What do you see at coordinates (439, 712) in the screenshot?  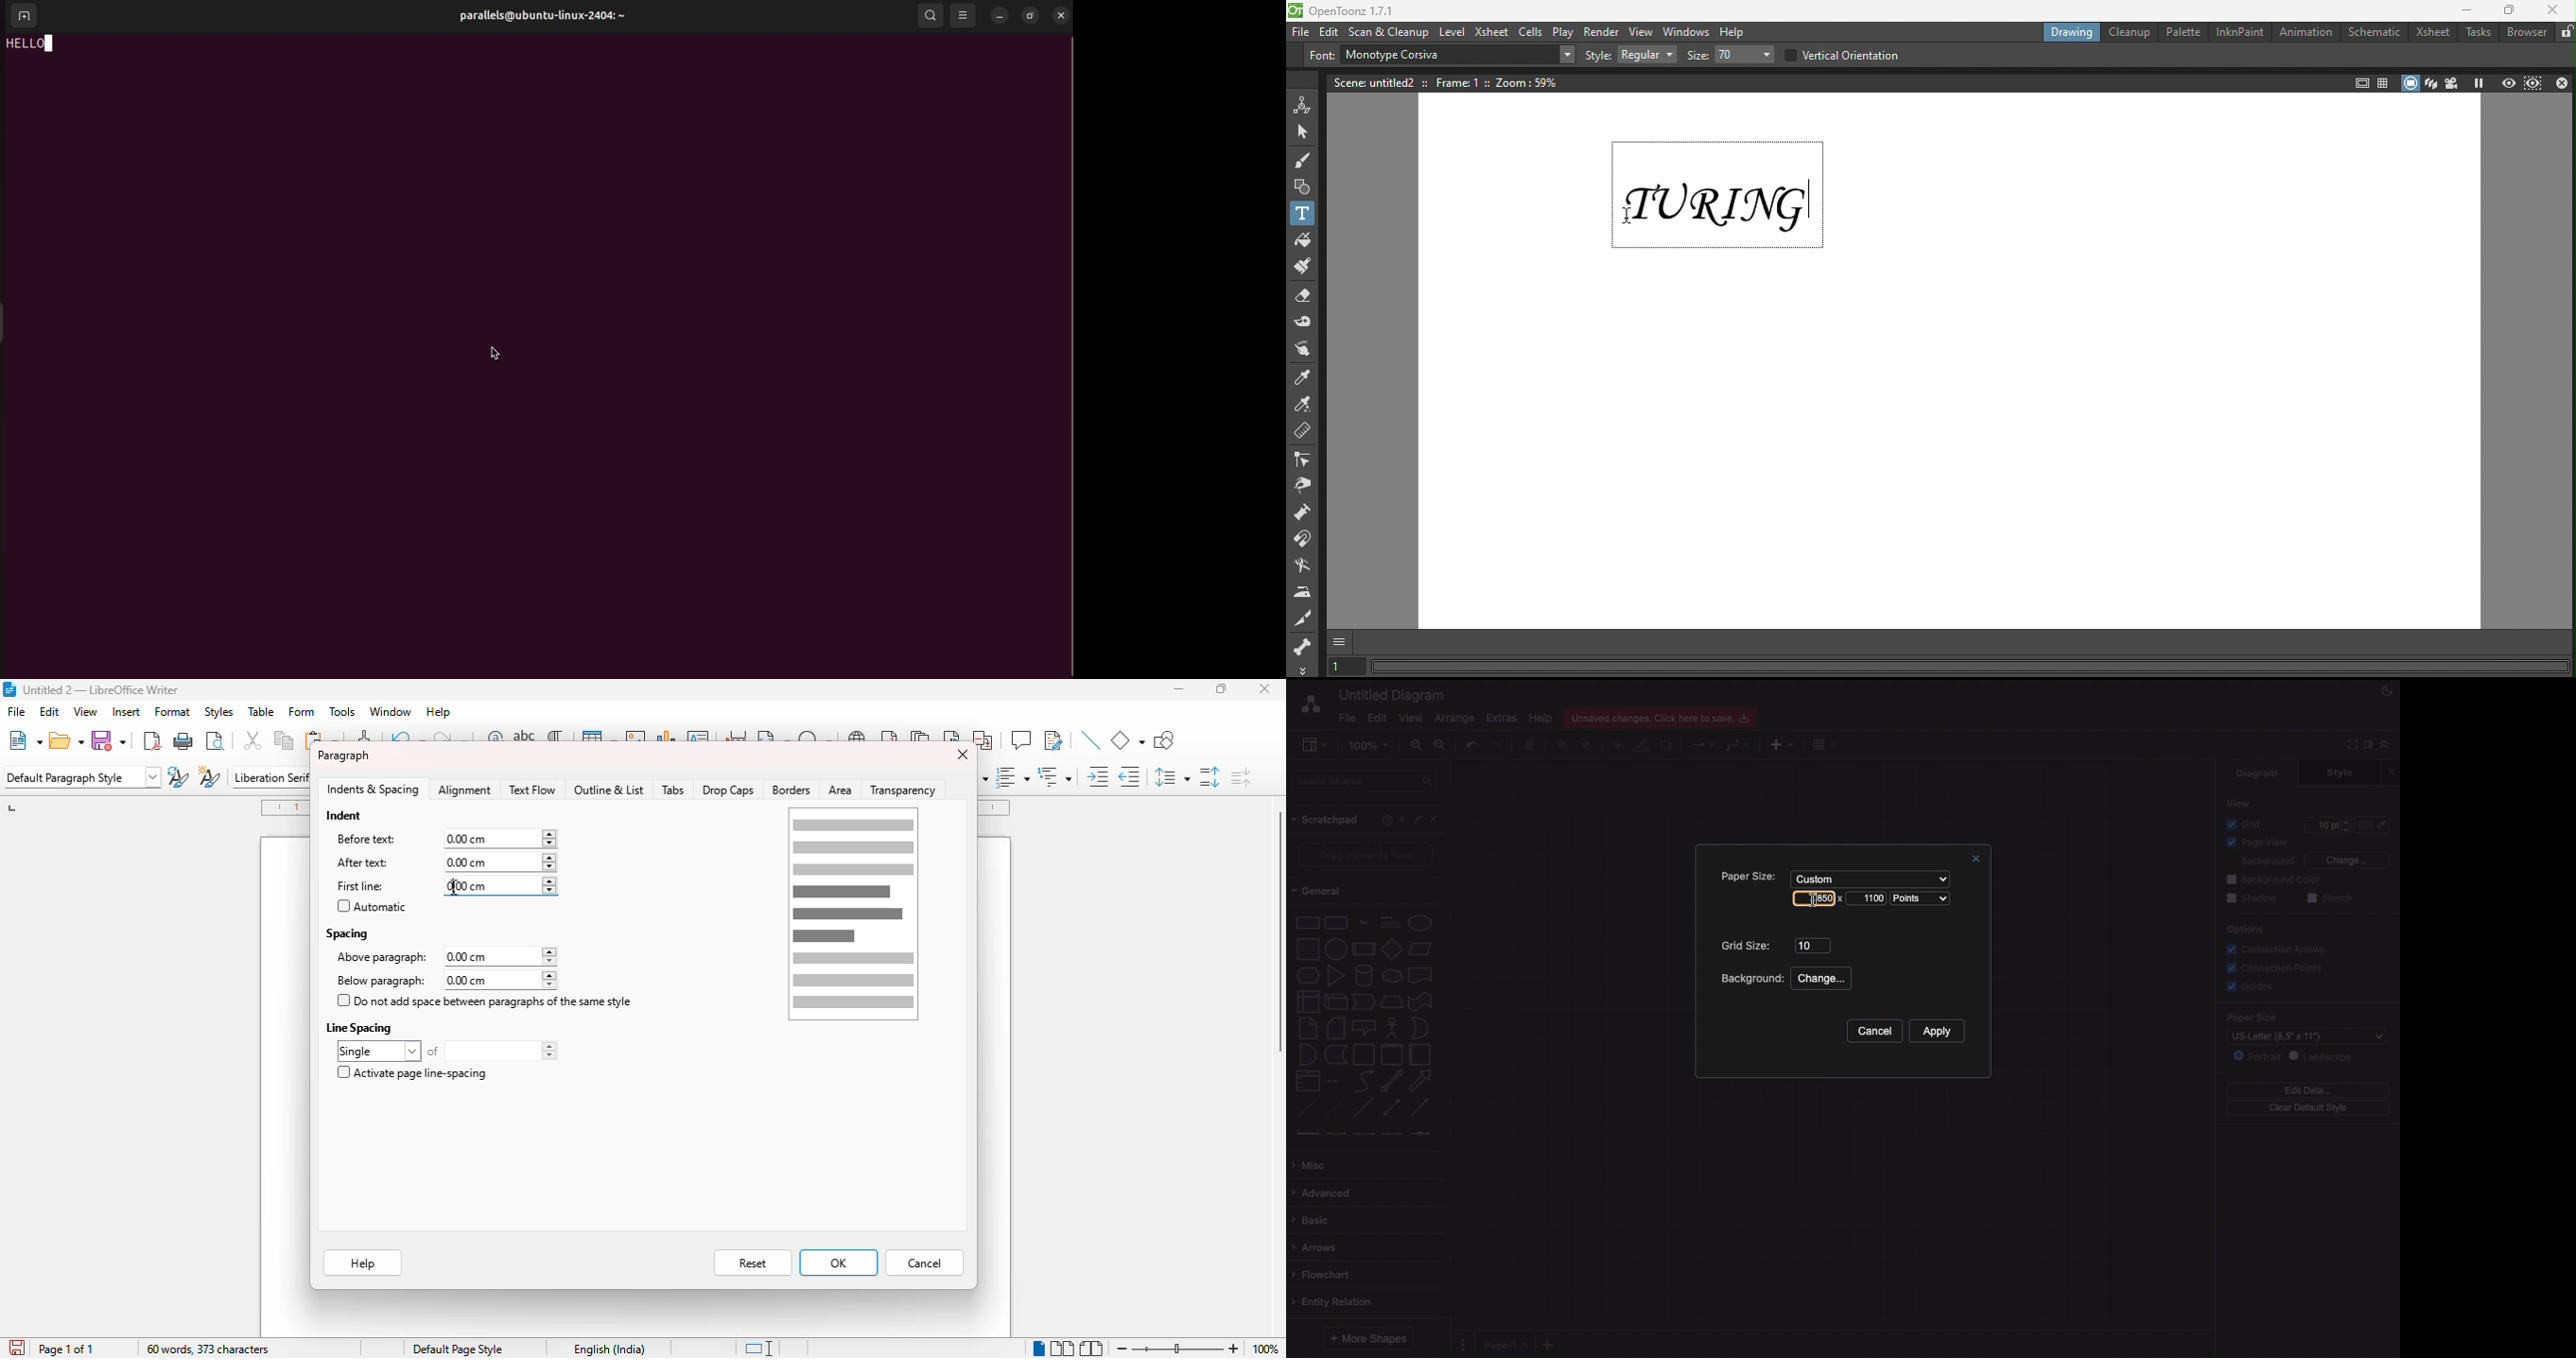 I see `help` at bounding box center [439, 712].